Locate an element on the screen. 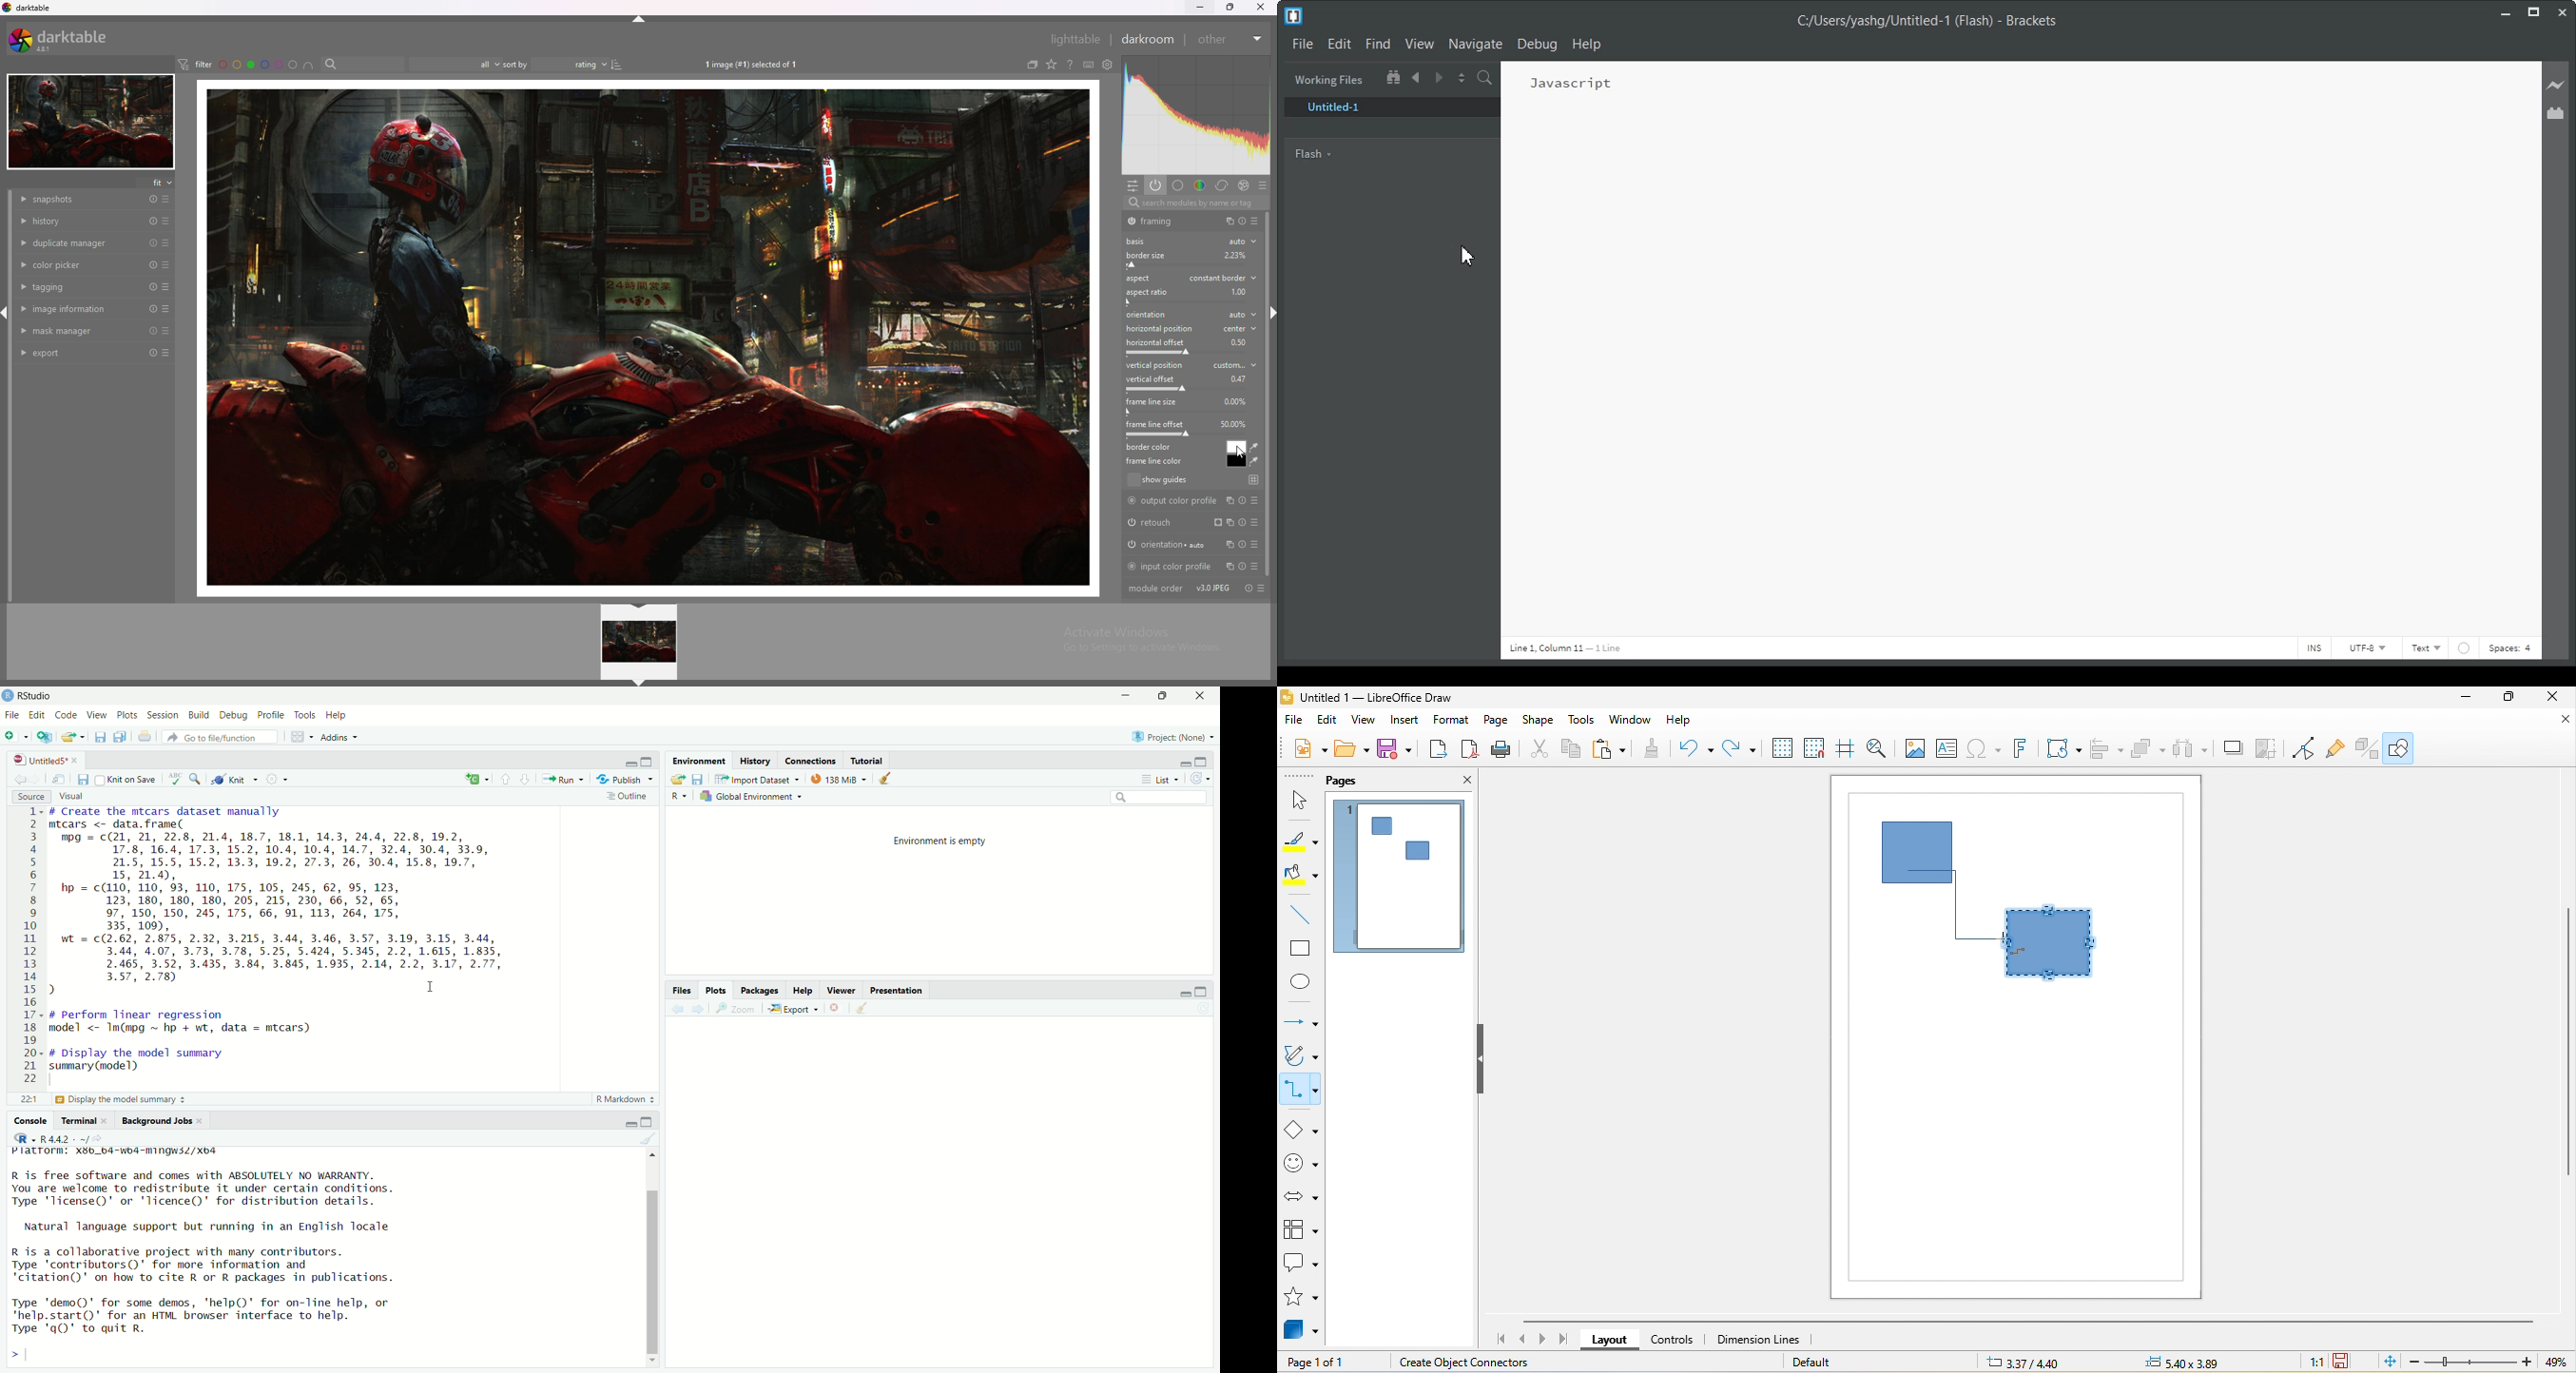 The width and height of the screenshot is (2576, 1400). # Create the mtcars dataset manually
mtcars <- data. frame(
mpg = c(21, 21, 22.8, 21.4, 18.7, 18.1, 14.3, 24.4, 22.8, 19.2,
17.8, 16.4, 17.3, 15.2, 10.4, 10.4, 14.7, 32.4, 30.4, 33.9,
21.5, 15.5, 15.2, 13.3, 19.2, 27.3, 26, 30.4, 15.8, 19.7,
15, 21.4),
hp = c(110, 110, 93, 110, 175, 105, 245, 62, 95, 123,
123, 180, 180, 180, 205, 215, 230, 66, 52, 65,
97, 150, 150, 245, 175, 66, 91, 113, 264, 175,
335, 109),
wt = c(2.62, 2.875, 2.32, 3.215, 3.44, 3.46, 3.57, 3.19, 3.15, 3.44,
3.44, 4.07, 3.73, 3.78, 5.25, 5.424, 5.345, 2.2, 1.615, 1.835,
2.465, 3.52, 3.435, 3.84, 3.845, 1.935, 2.14, 2.2, 3.17, 2.77,
3.57, 2.78)
) I
# perform linear regression
model <- Im(mpg ~ hp + wt, data = mtcars)
# Display the model summary
summary (model) is located at coordinates (277, 942).